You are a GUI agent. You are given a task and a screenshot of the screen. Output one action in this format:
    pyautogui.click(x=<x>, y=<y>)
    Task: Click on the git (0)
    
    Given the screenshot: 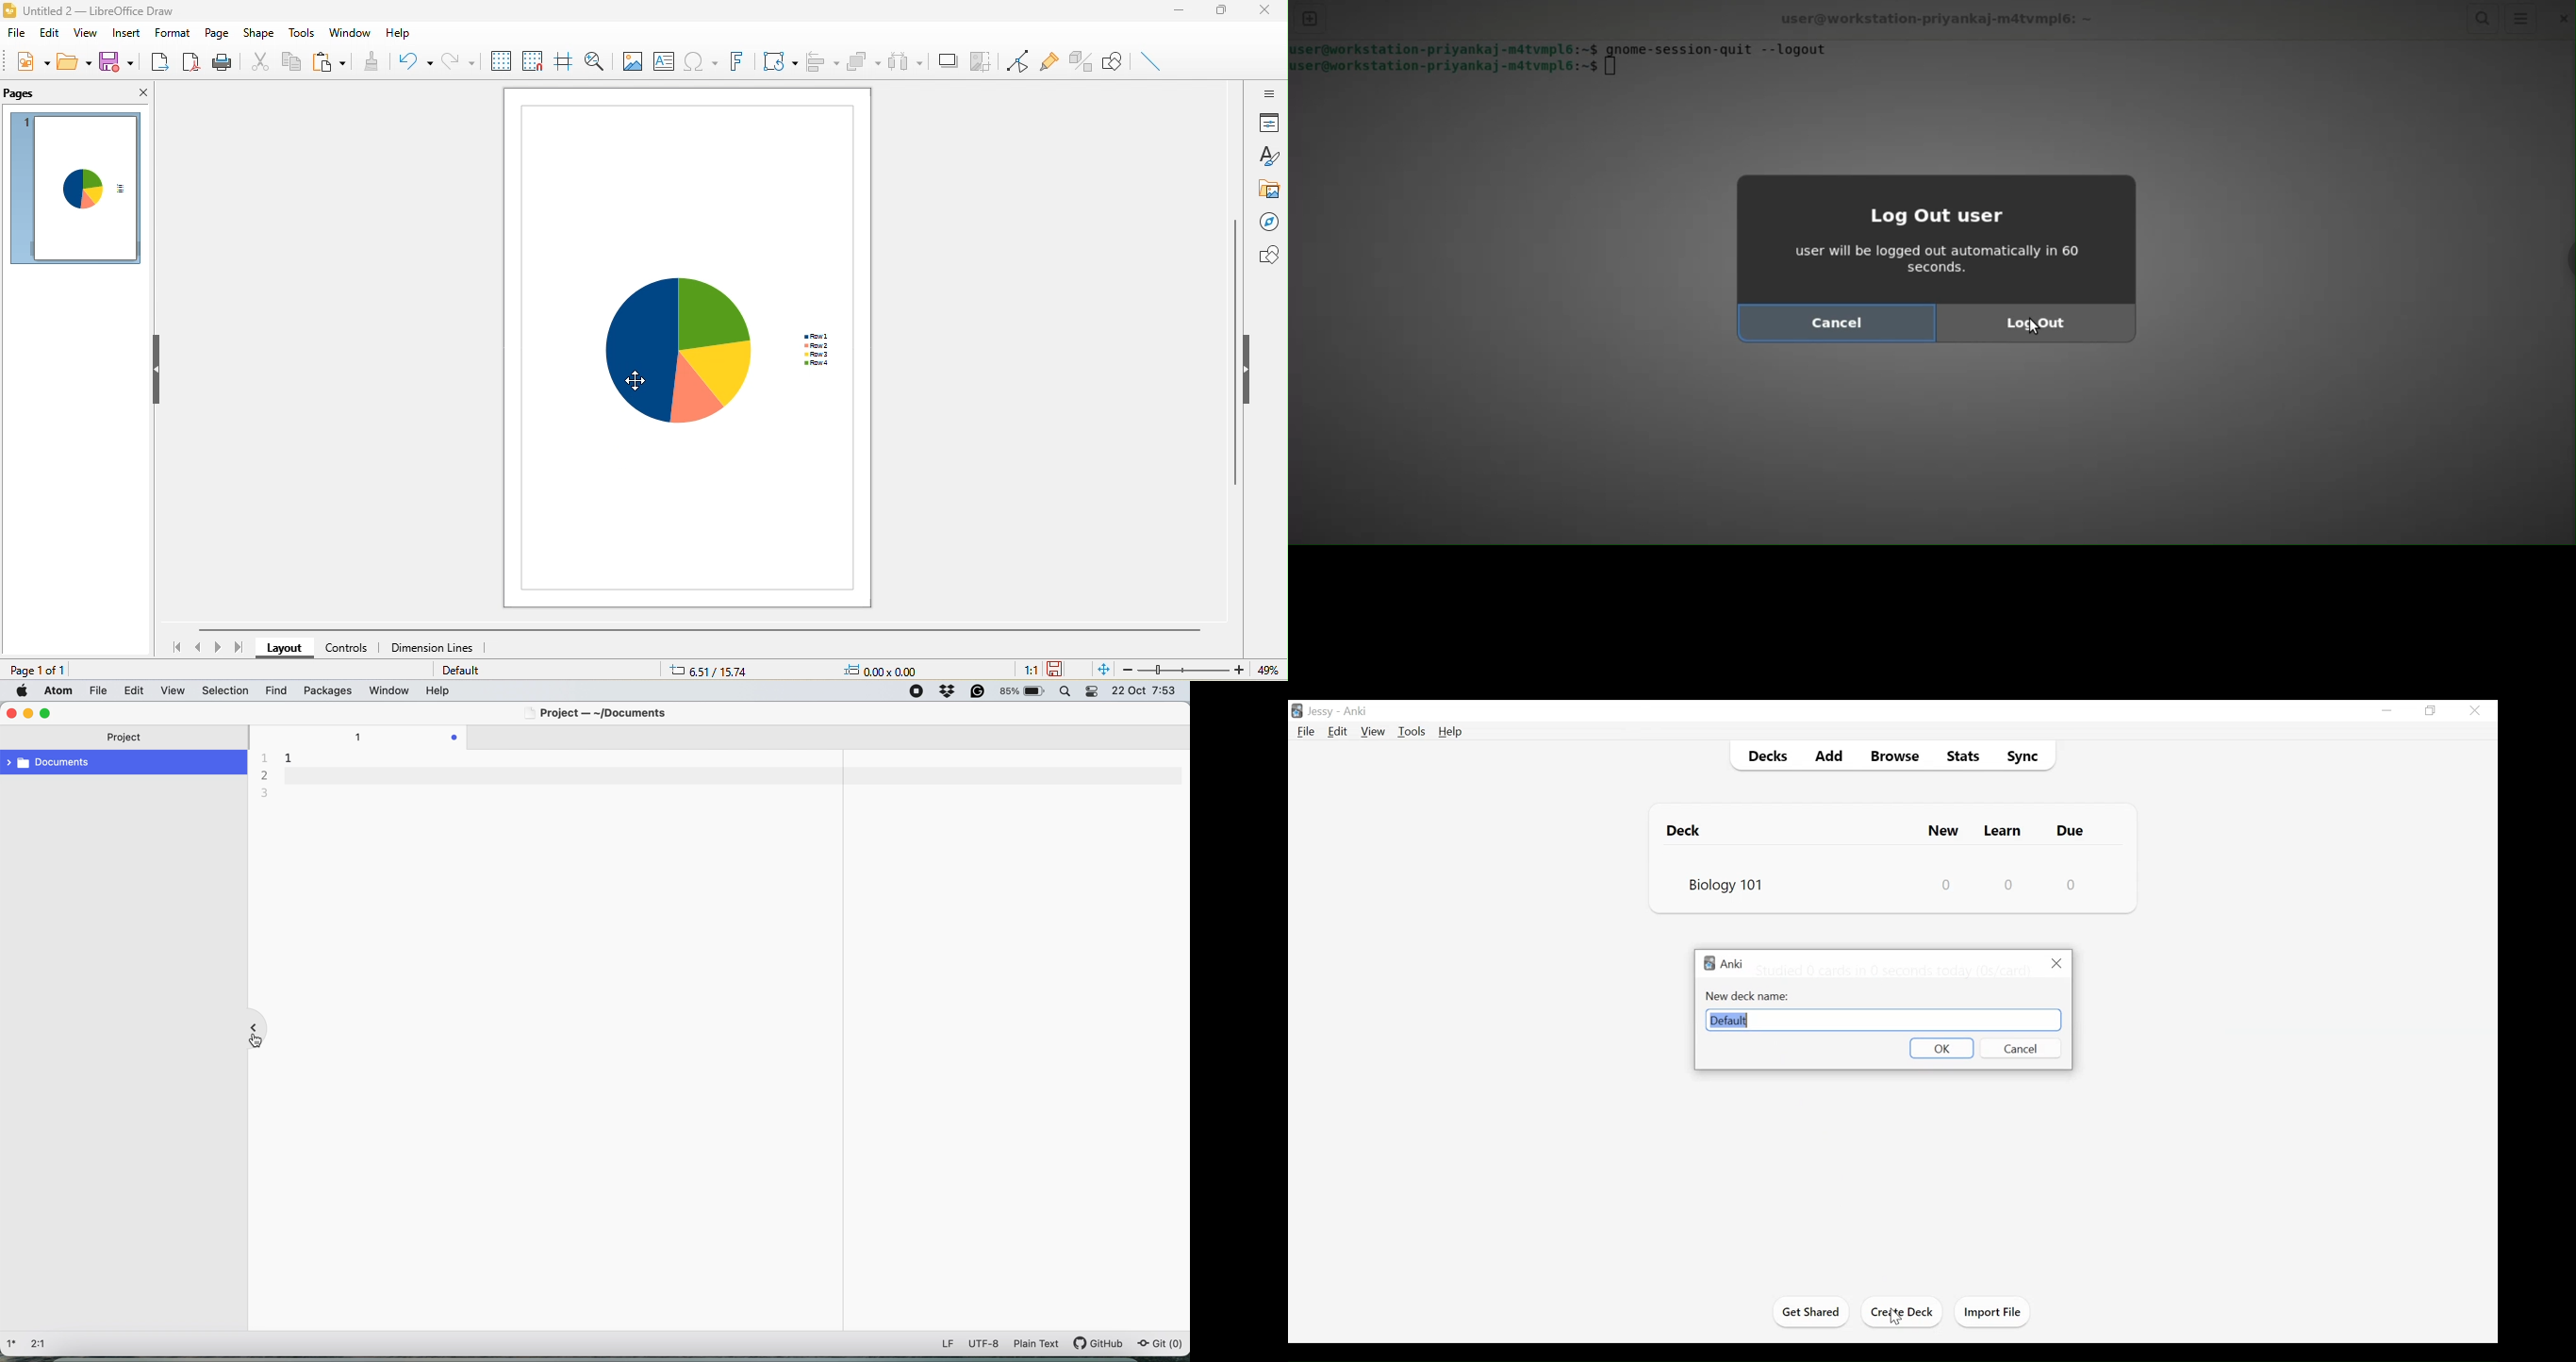 What is the action you would take?
    pyautogui.click(x=1161, y=1344)
    